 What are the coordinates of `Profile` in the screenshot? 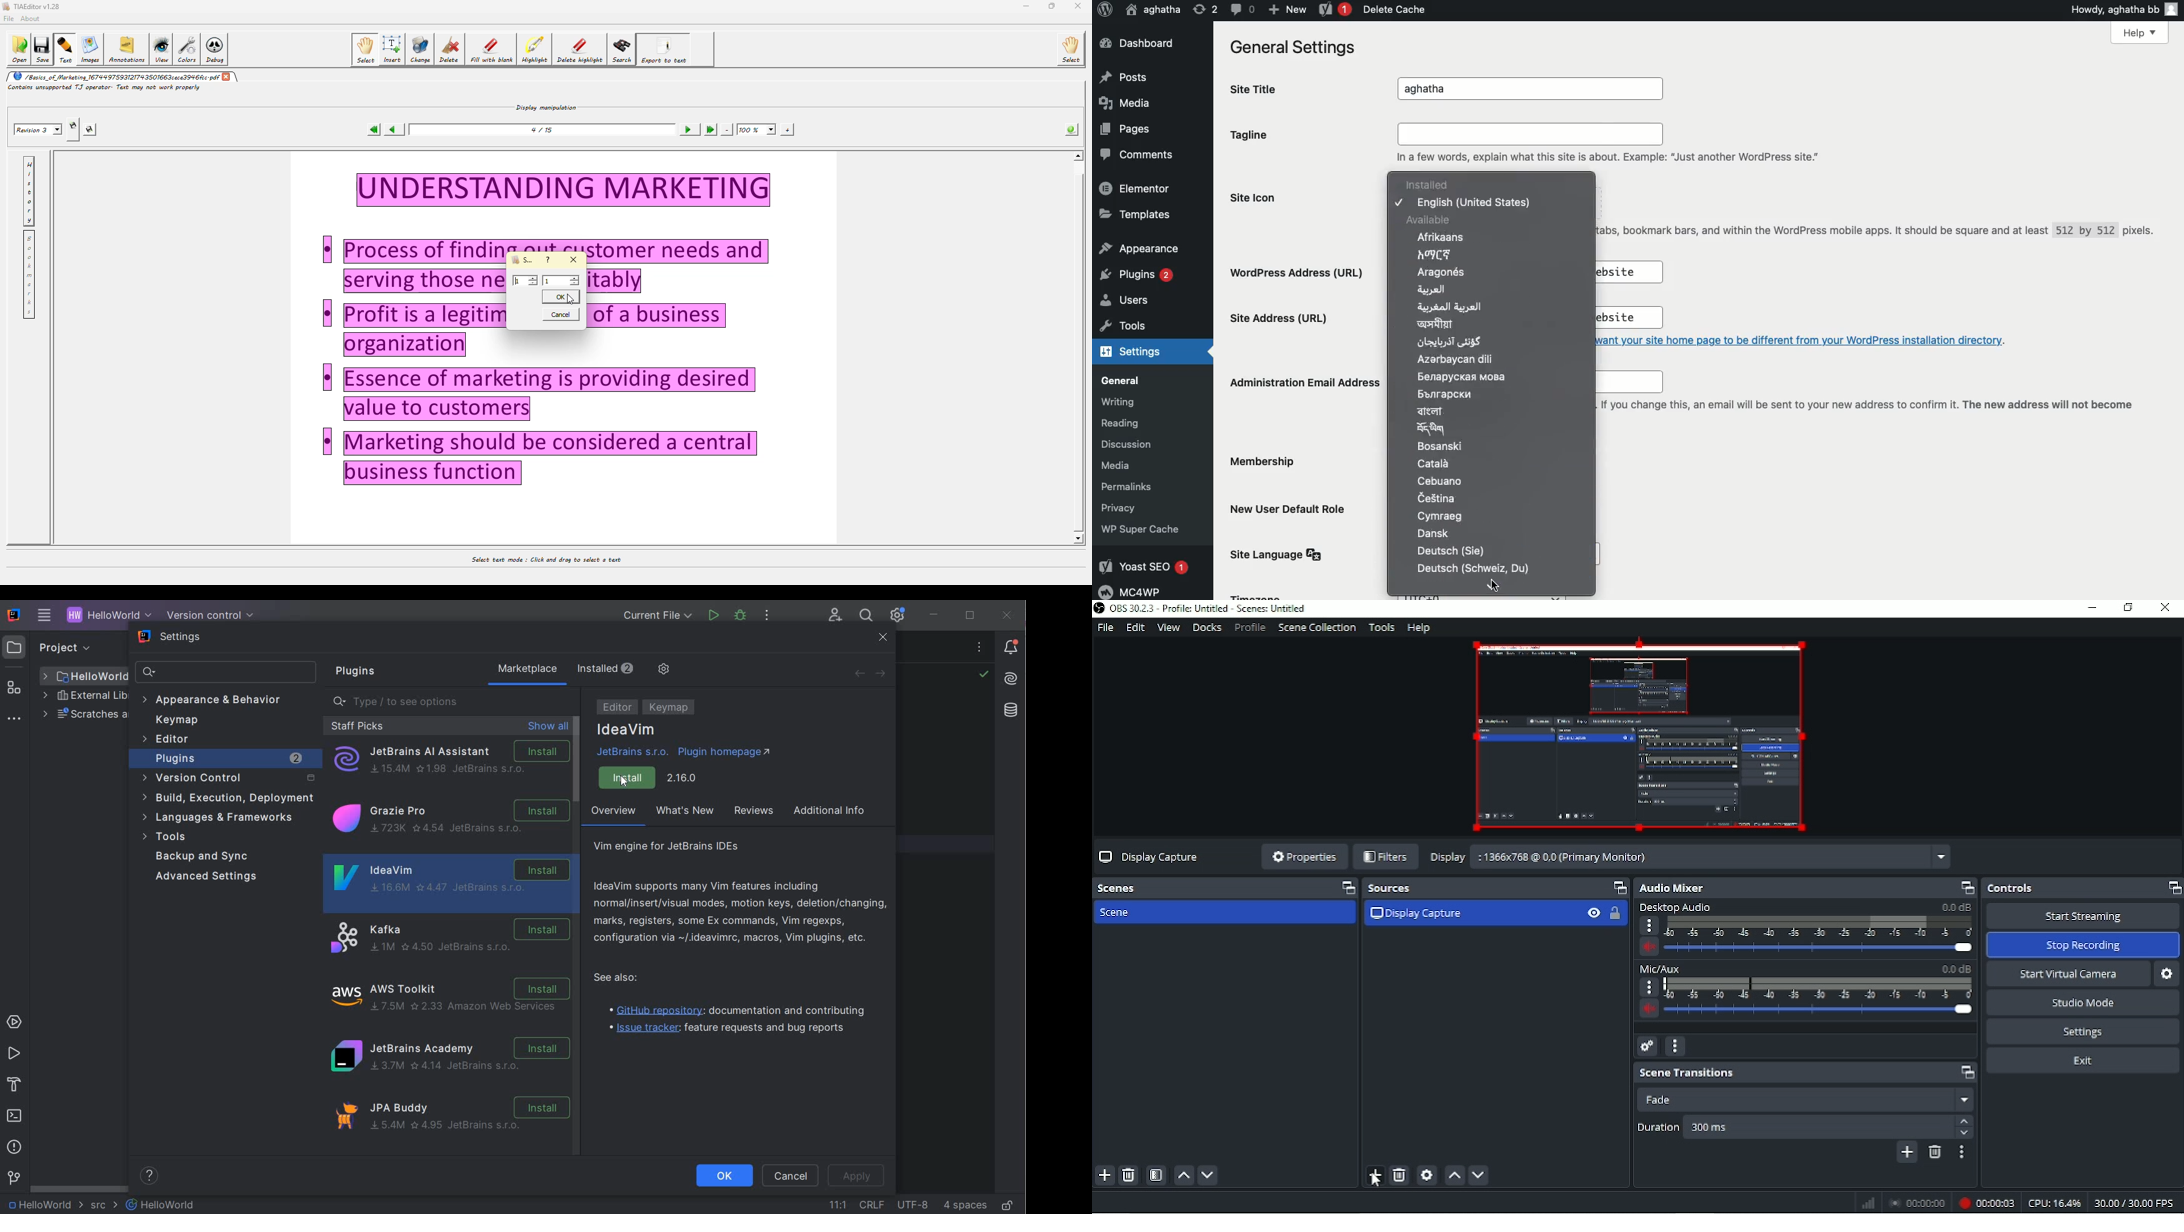 It's located at (1250, 628).